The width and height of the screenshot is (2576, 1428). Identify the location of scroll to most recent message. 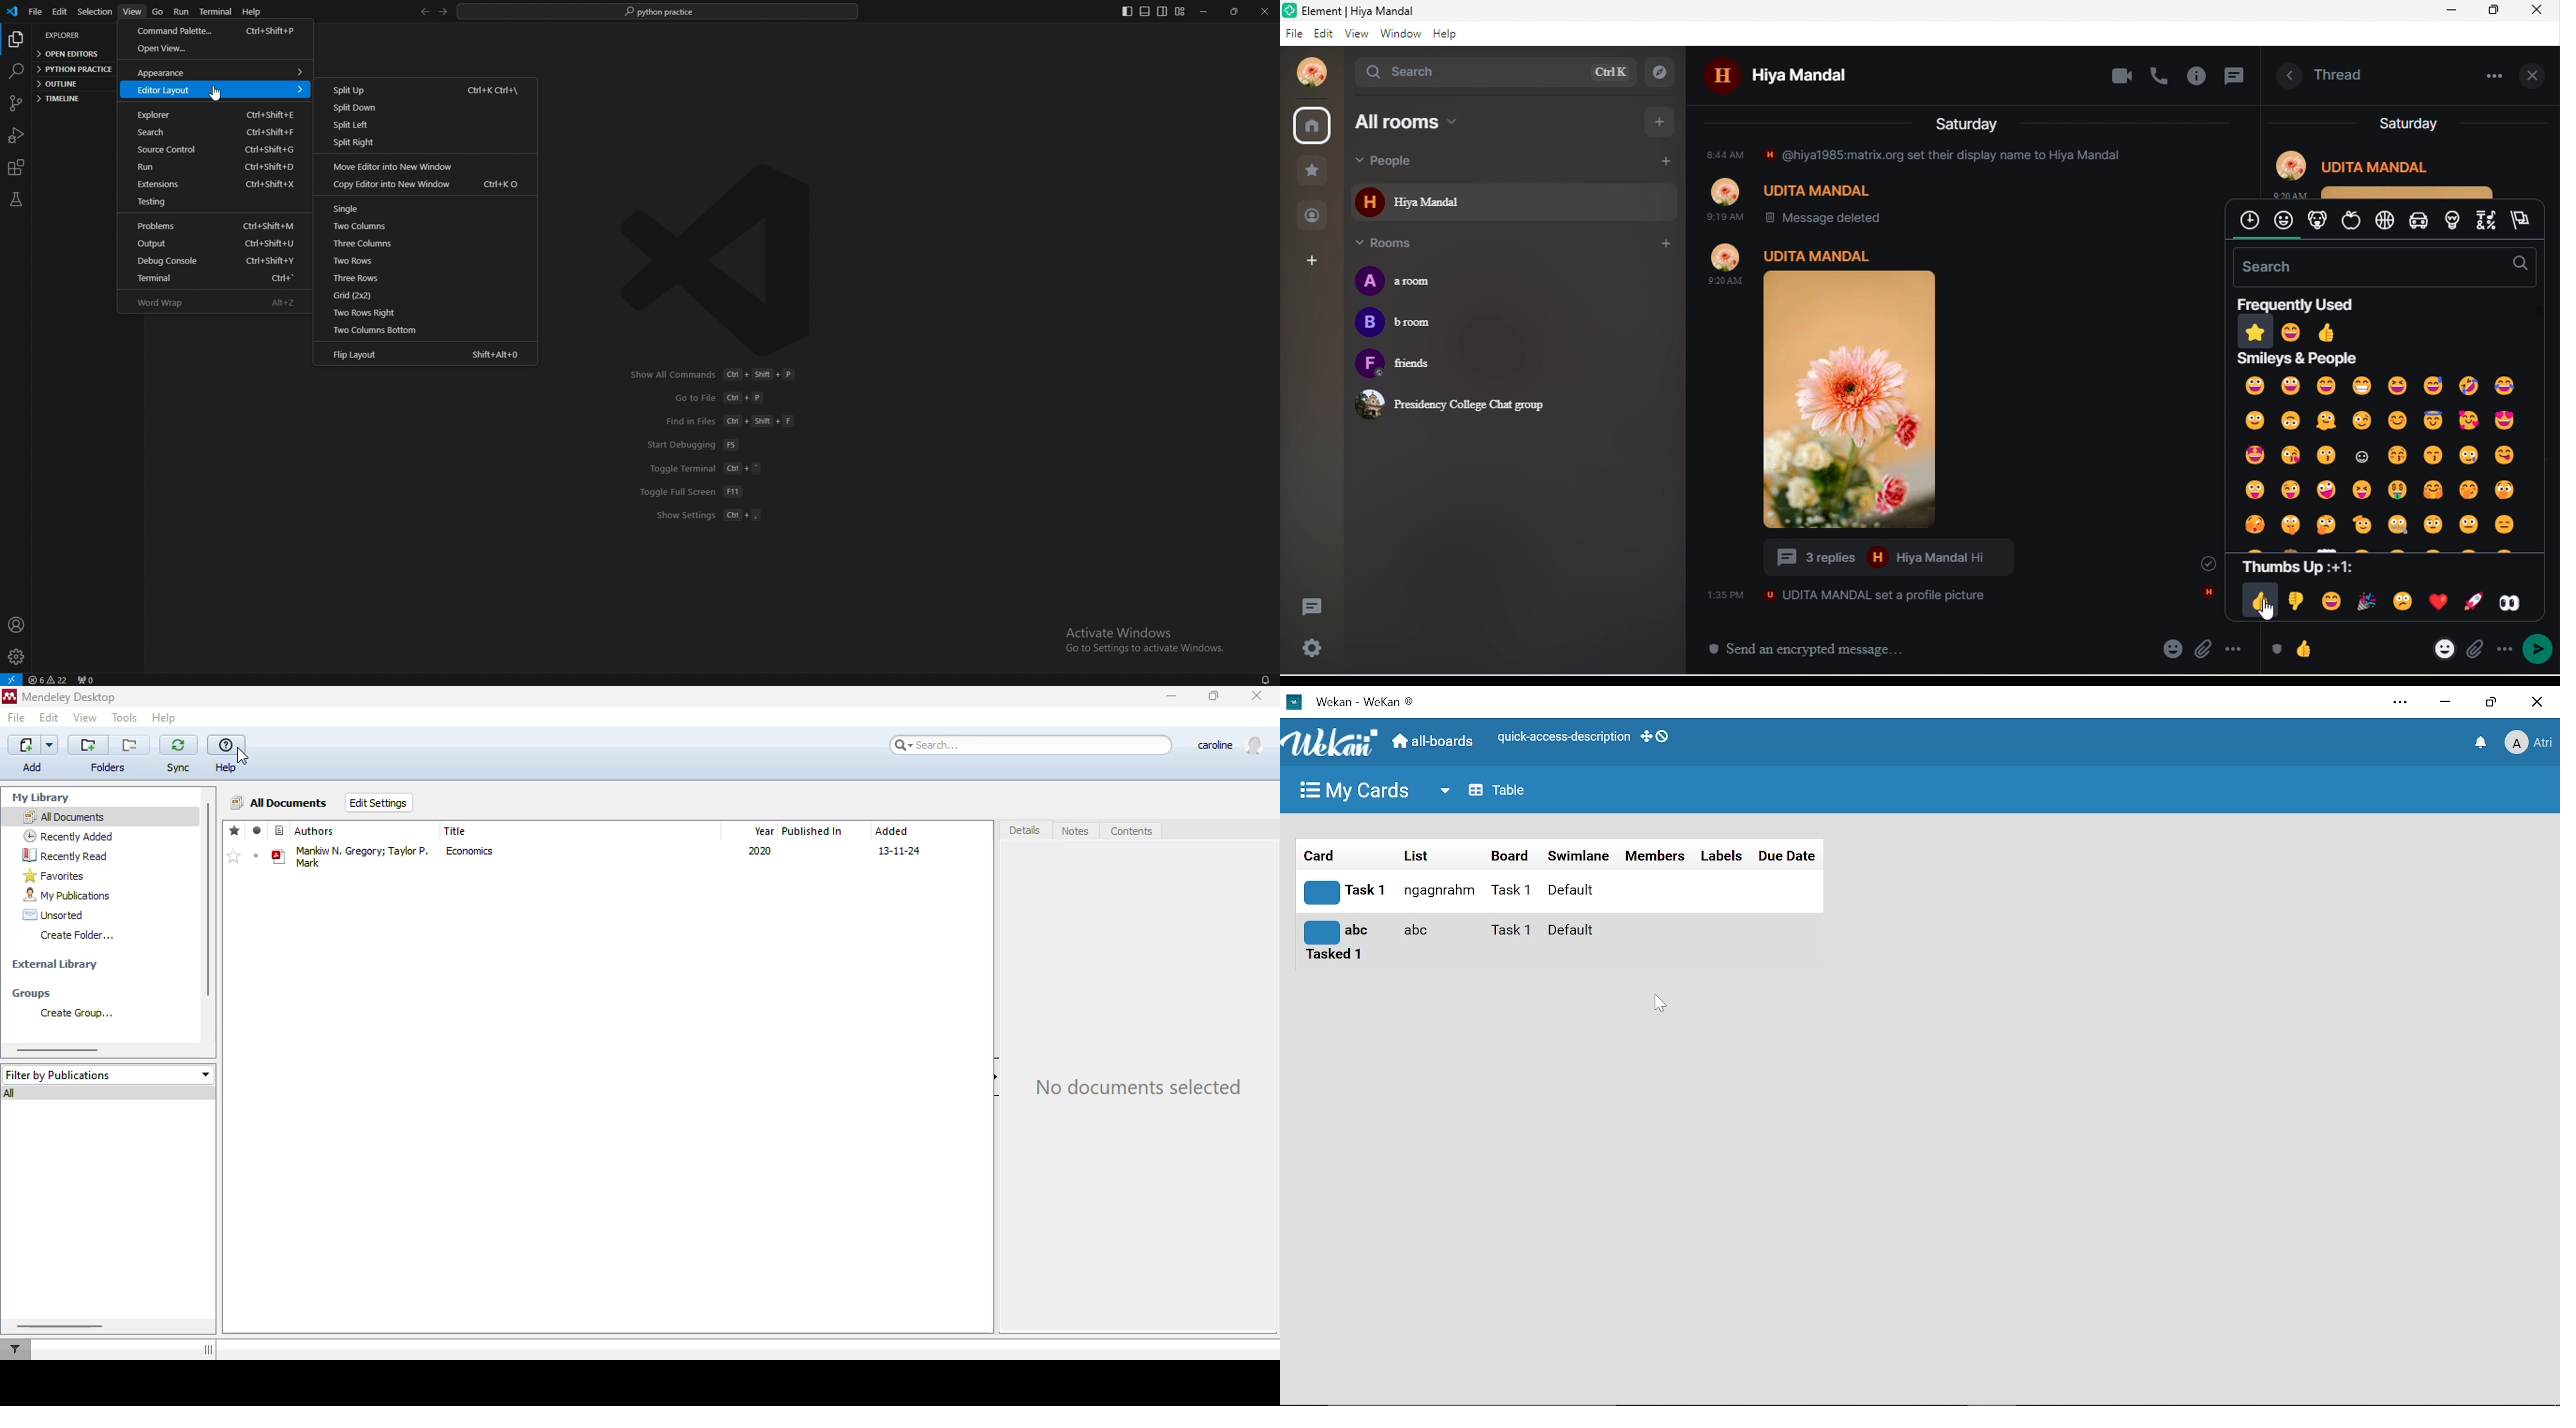
(2199, 563).